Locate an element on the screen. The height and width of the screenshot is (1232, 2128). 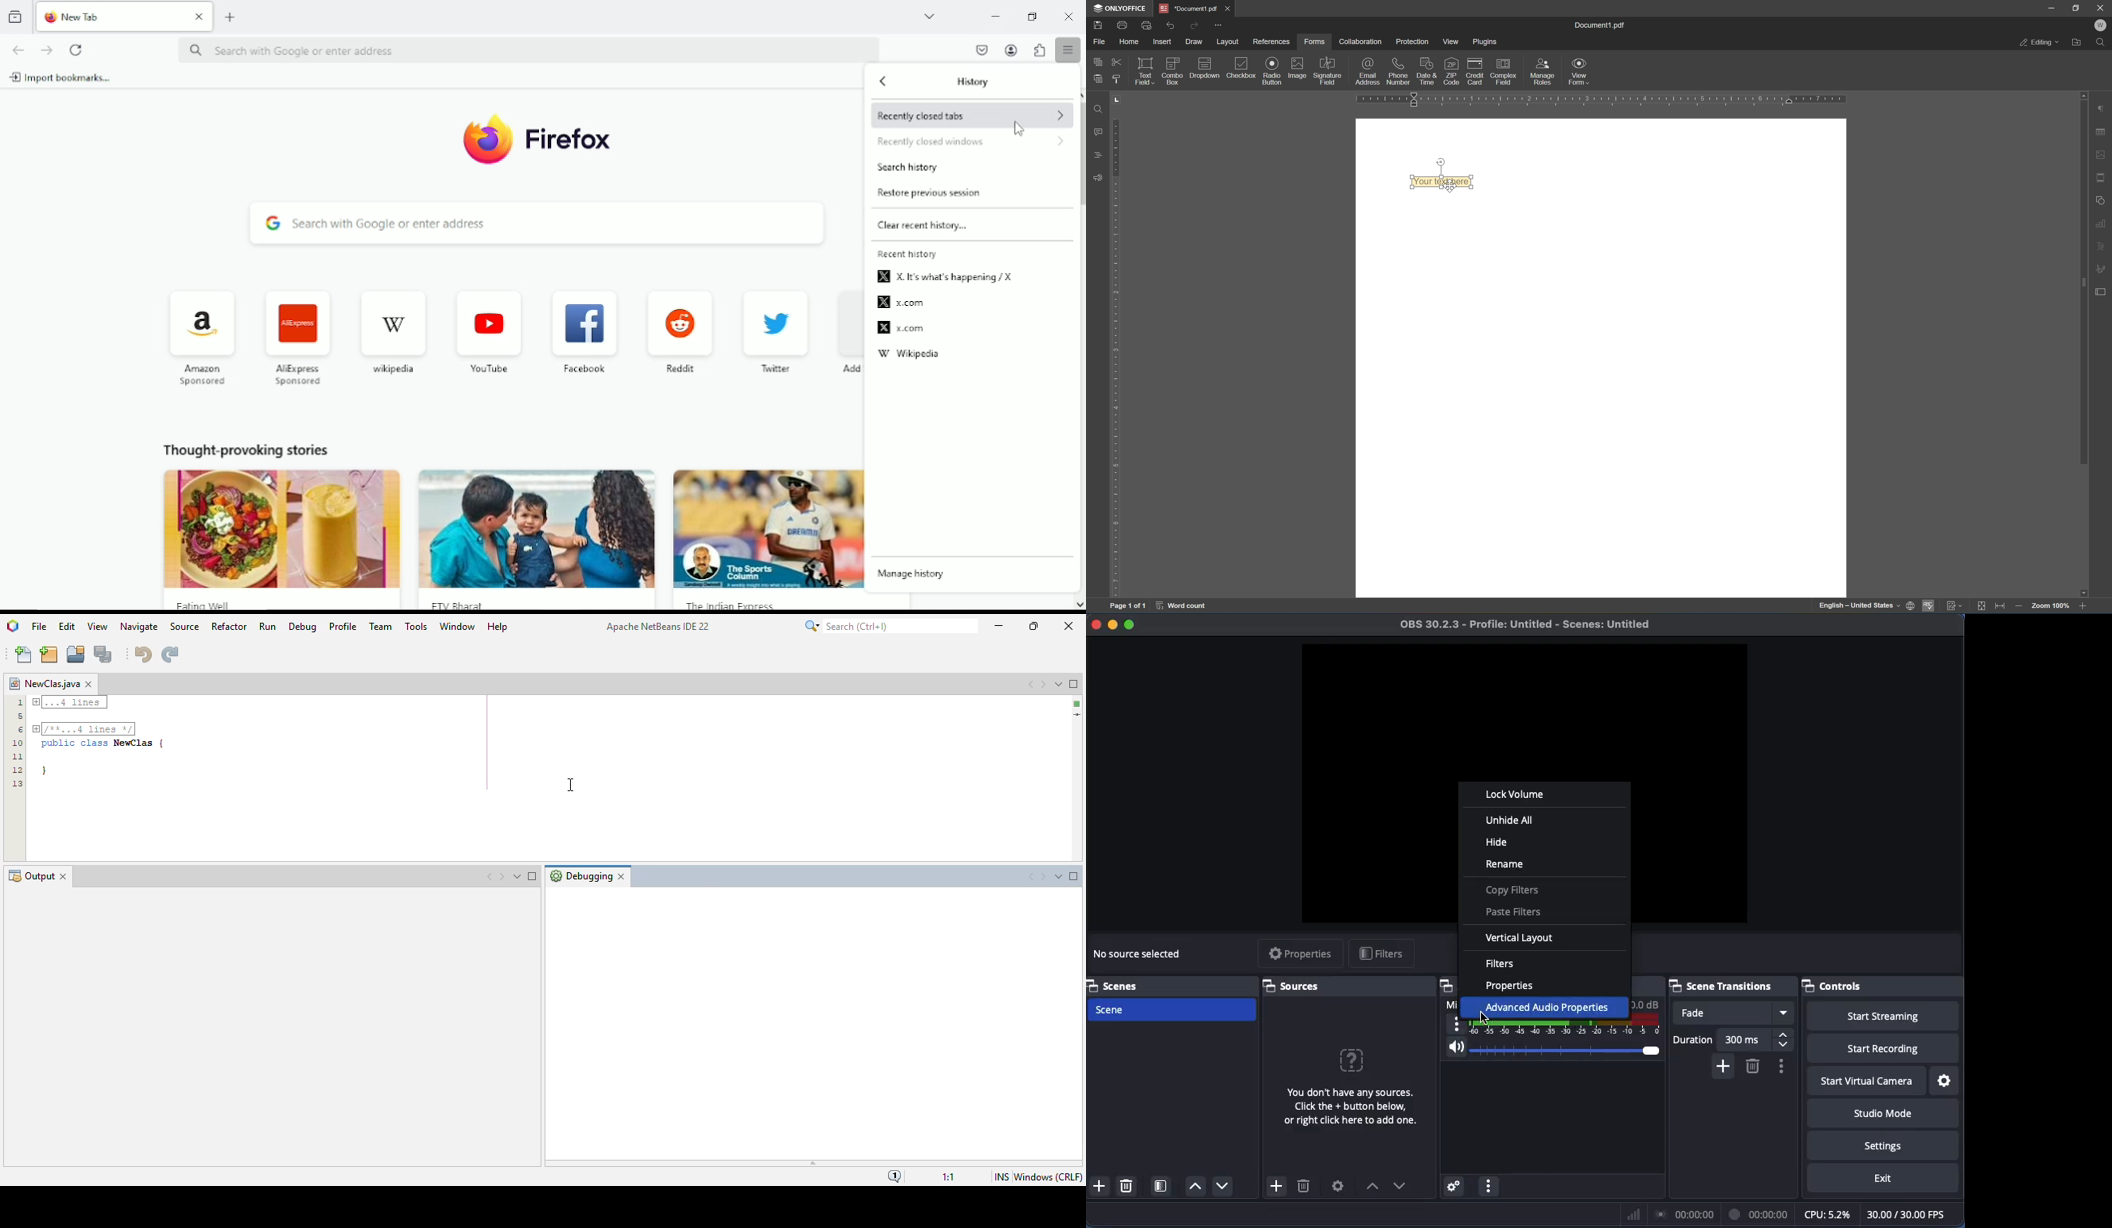
twitter is located at coordinates (774, 371).